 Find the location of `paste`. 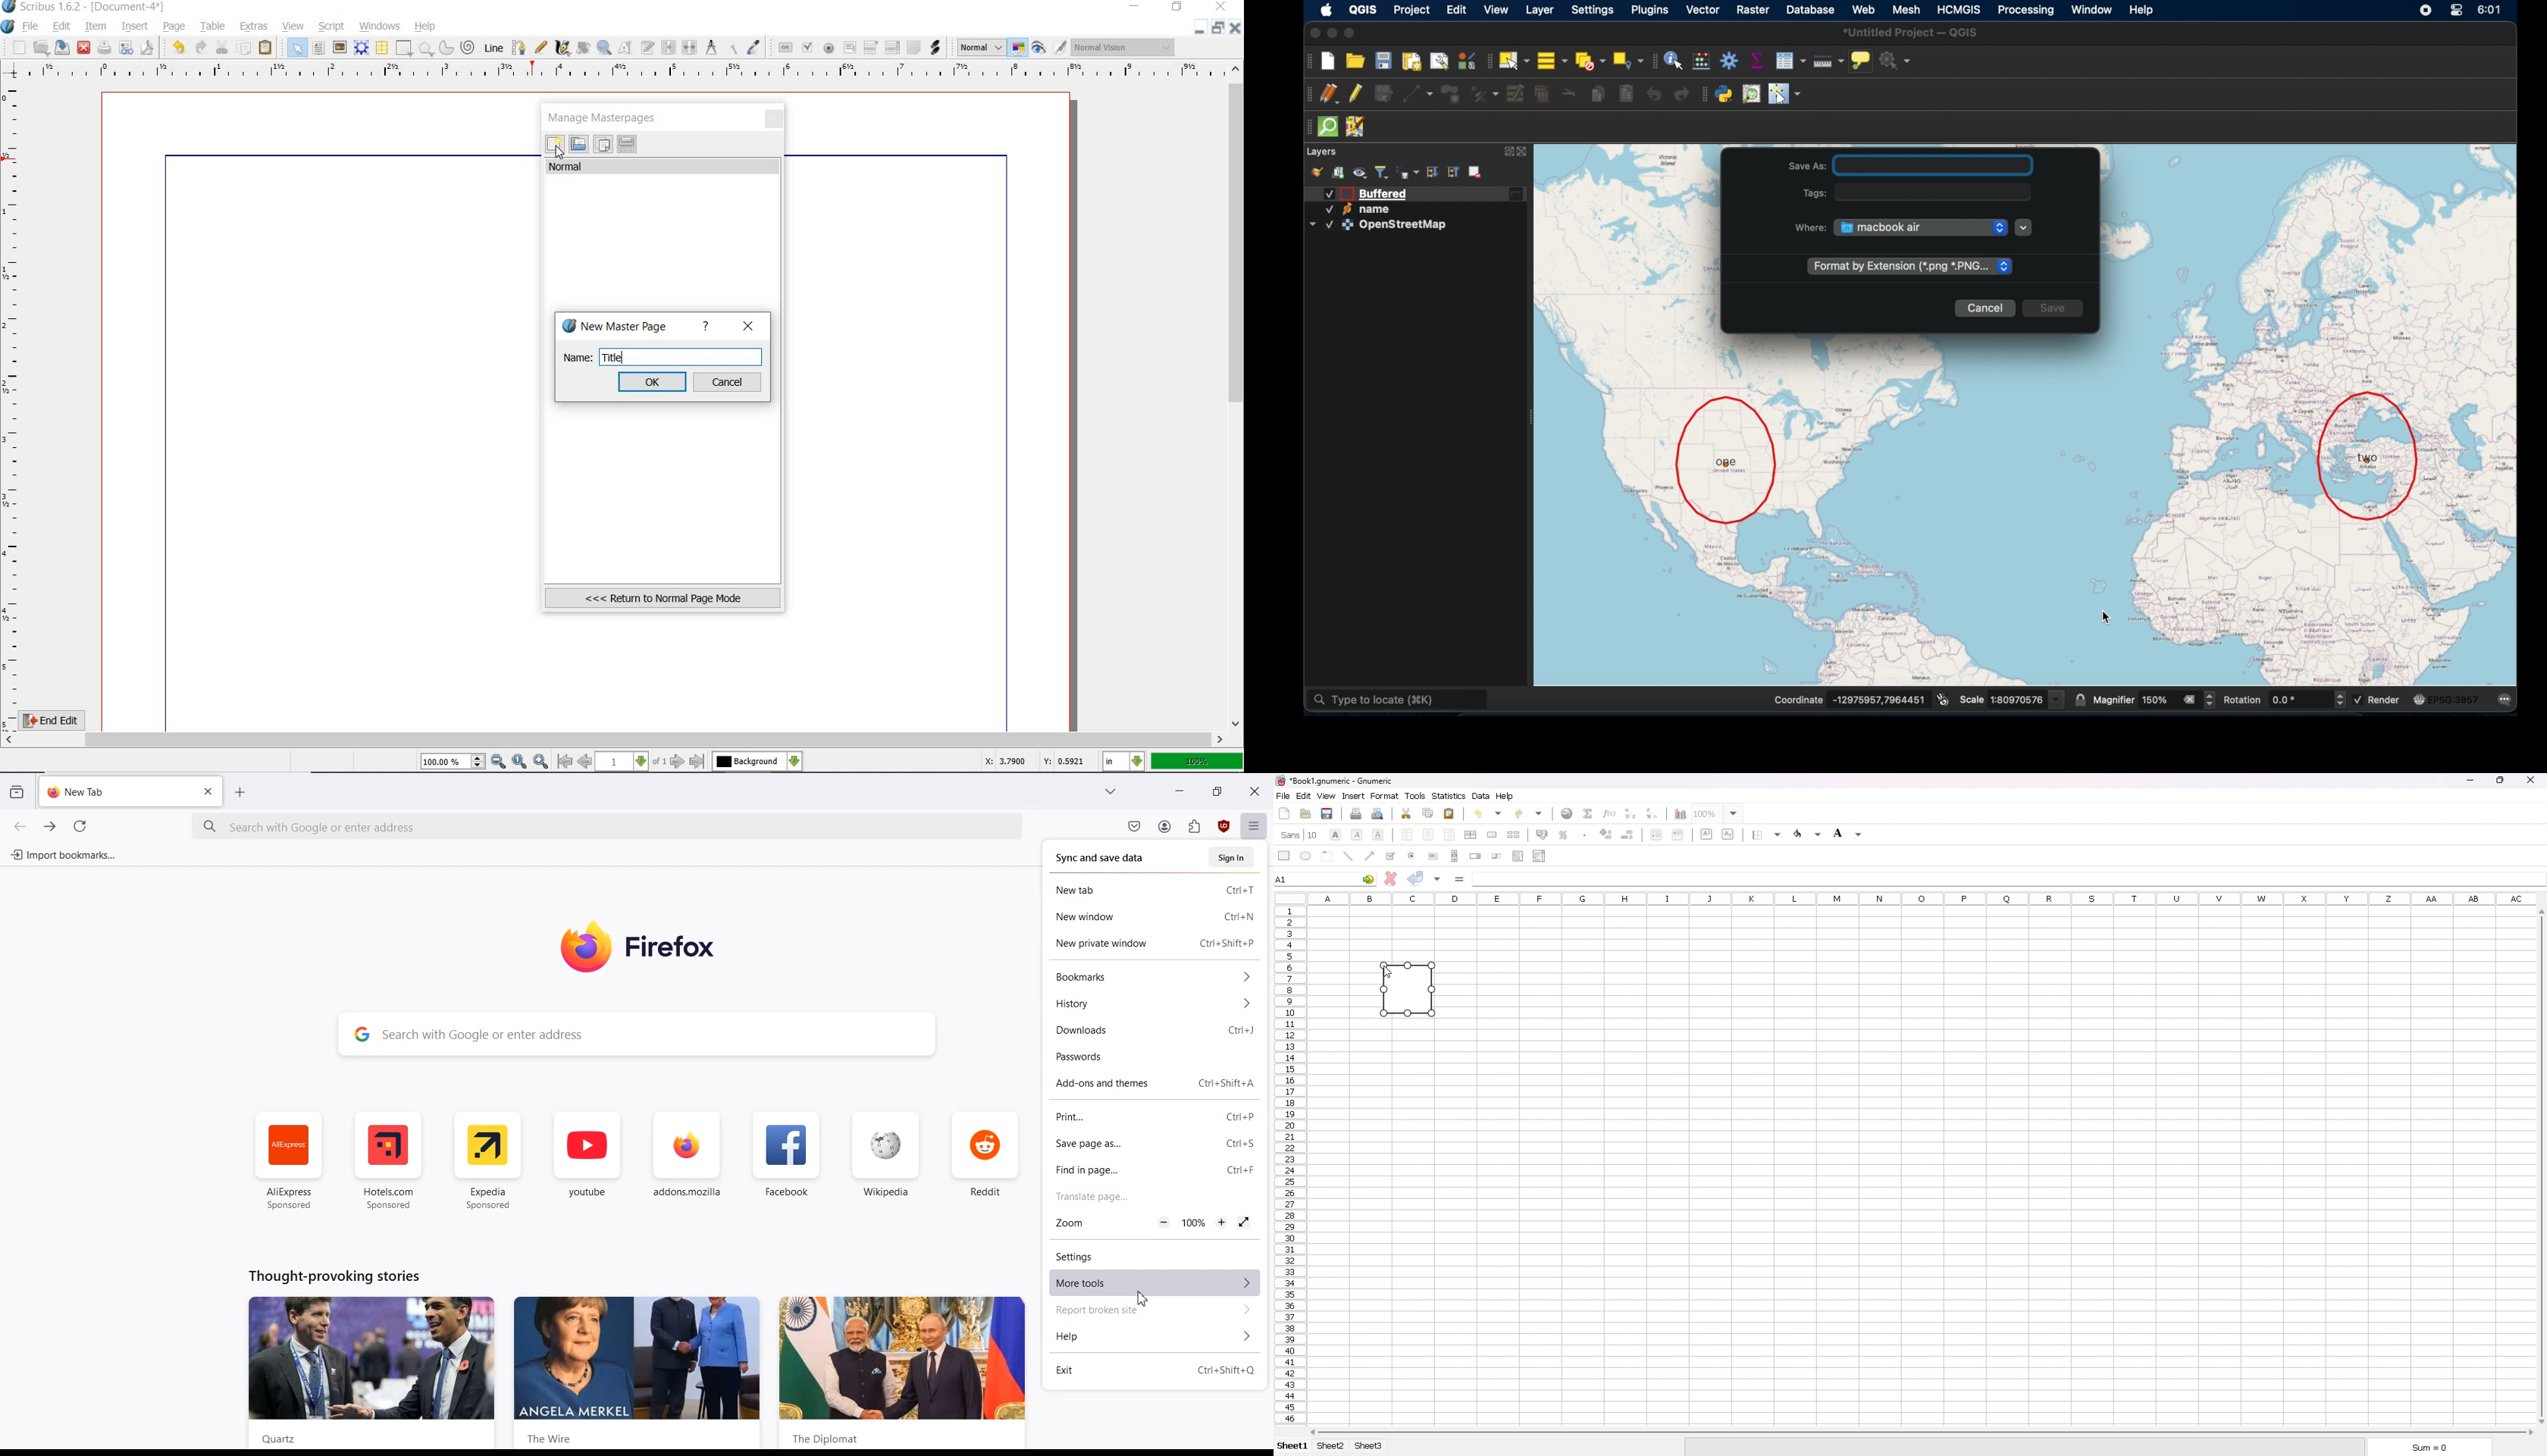

paste is located at coordinates (266, 48).